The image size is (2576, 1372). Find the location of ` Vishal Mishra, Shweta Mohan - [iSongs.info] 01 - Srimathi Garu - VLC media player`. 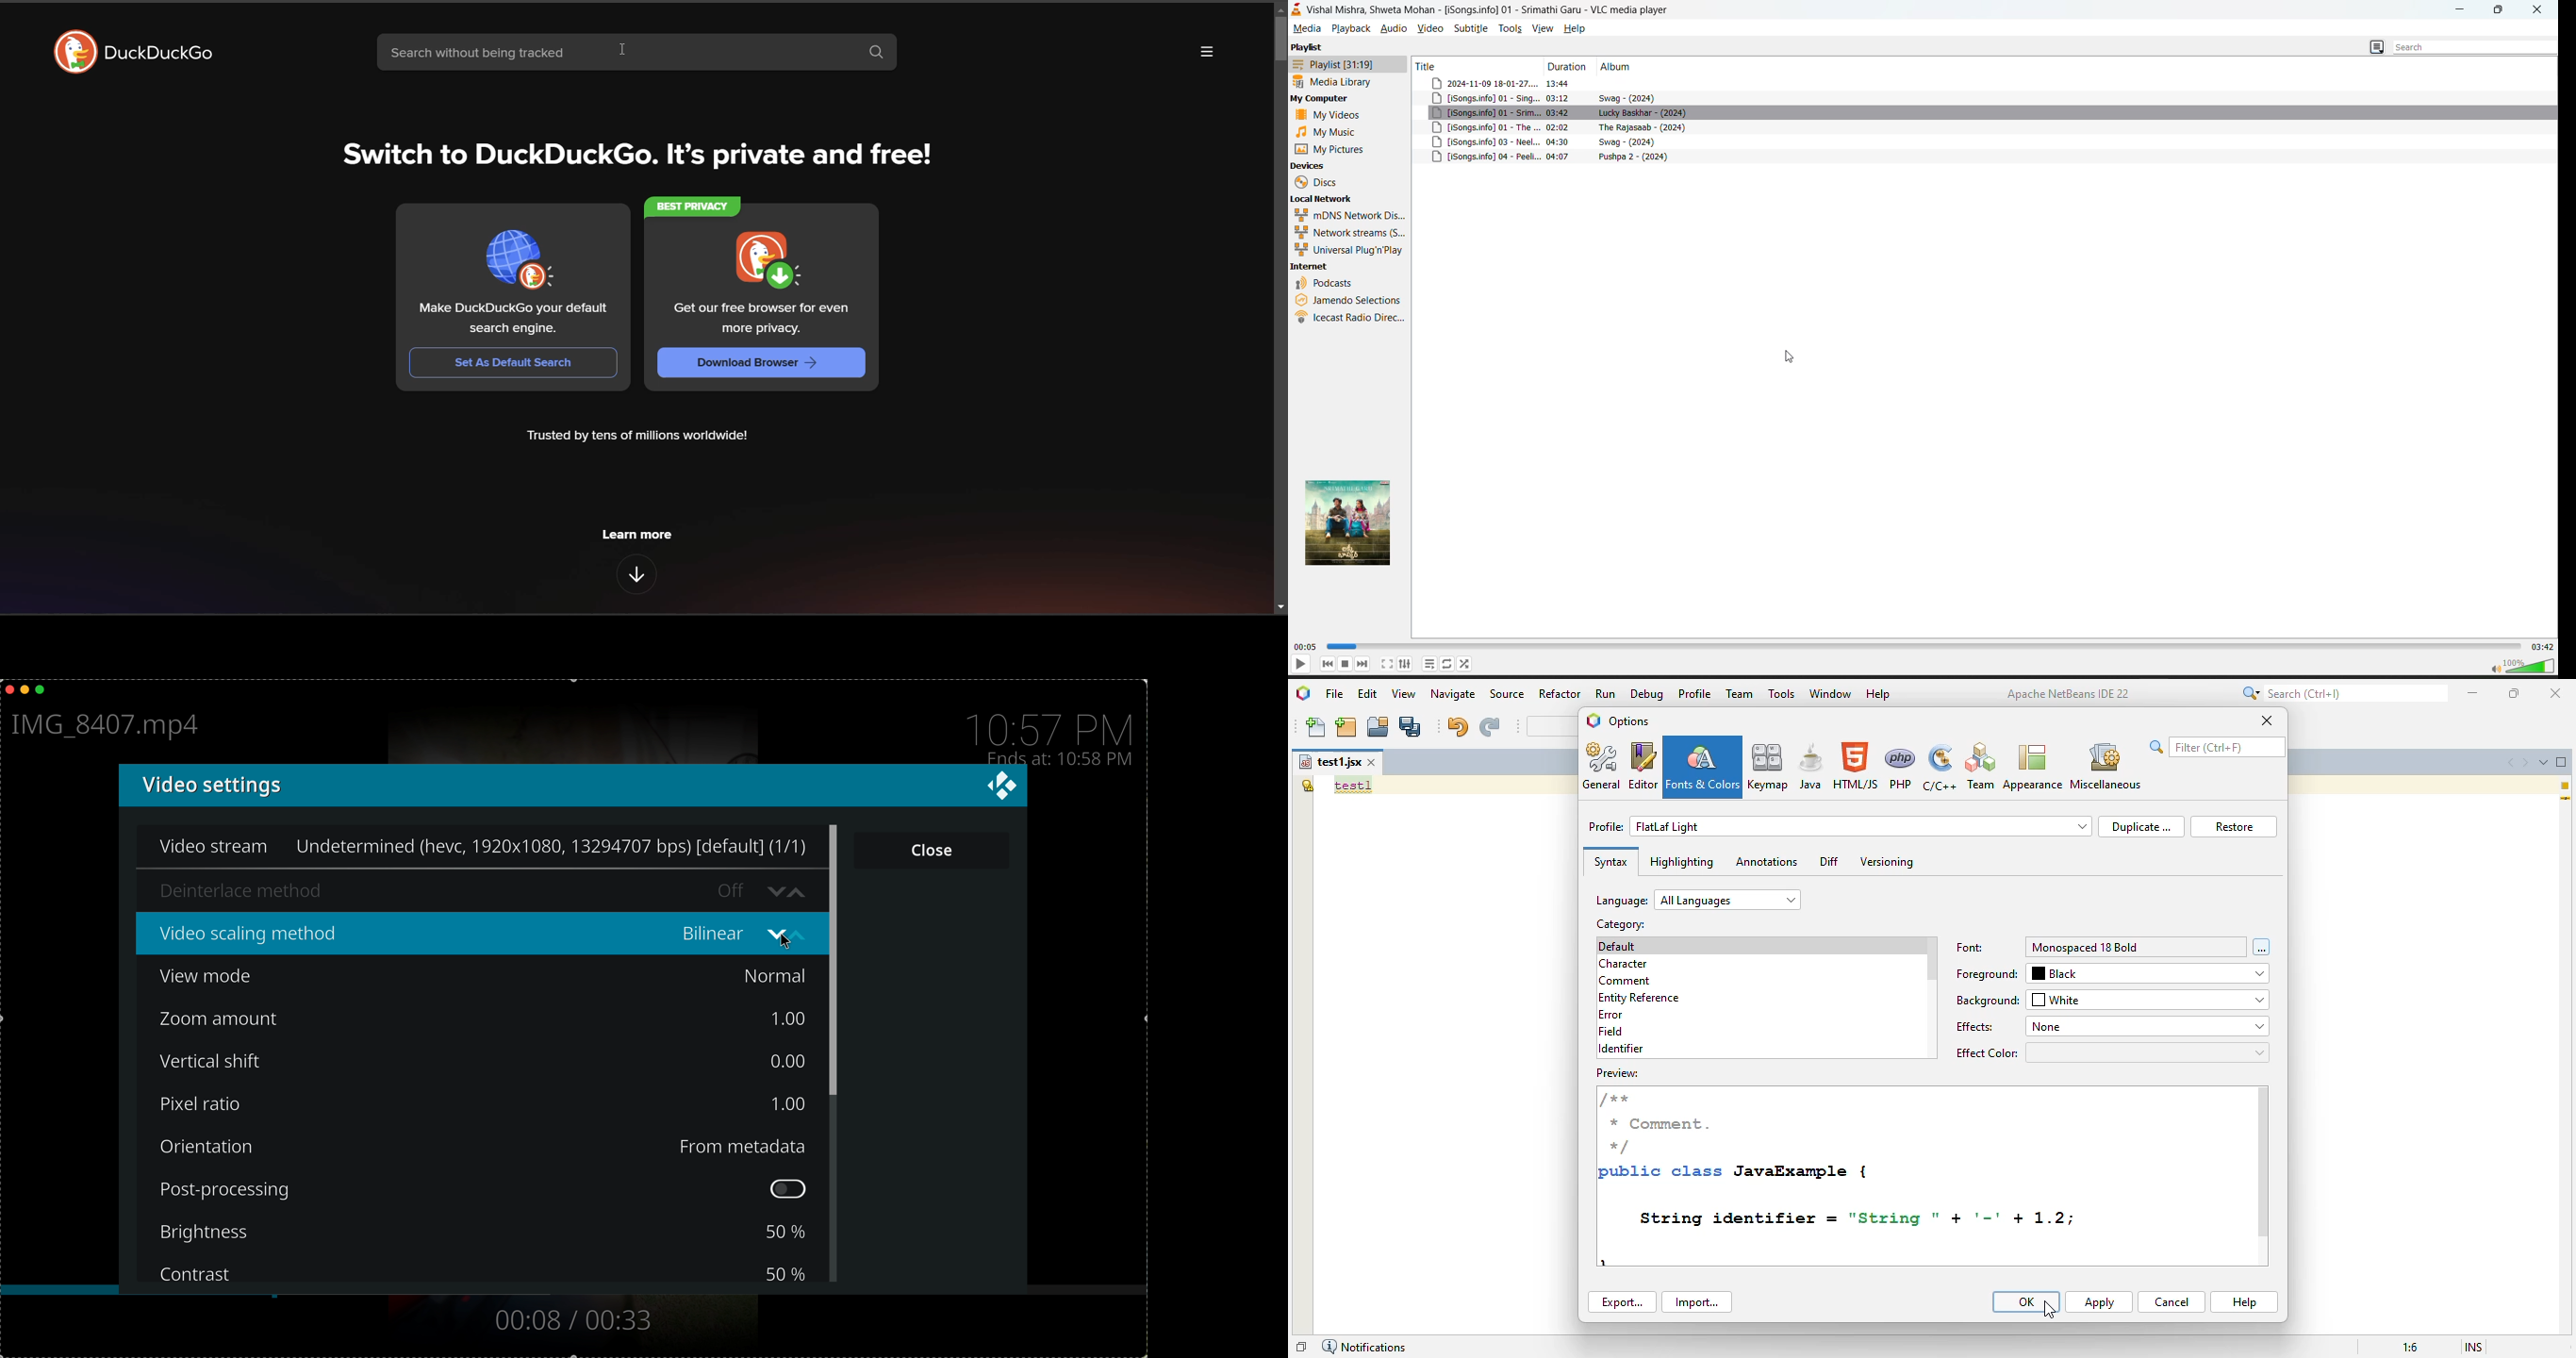

 Vishal Mishra, Shweta Mohan - [iSongs.info] 01 - Srimathi Garu - VLC media player is located at coordinates (1493, 10).